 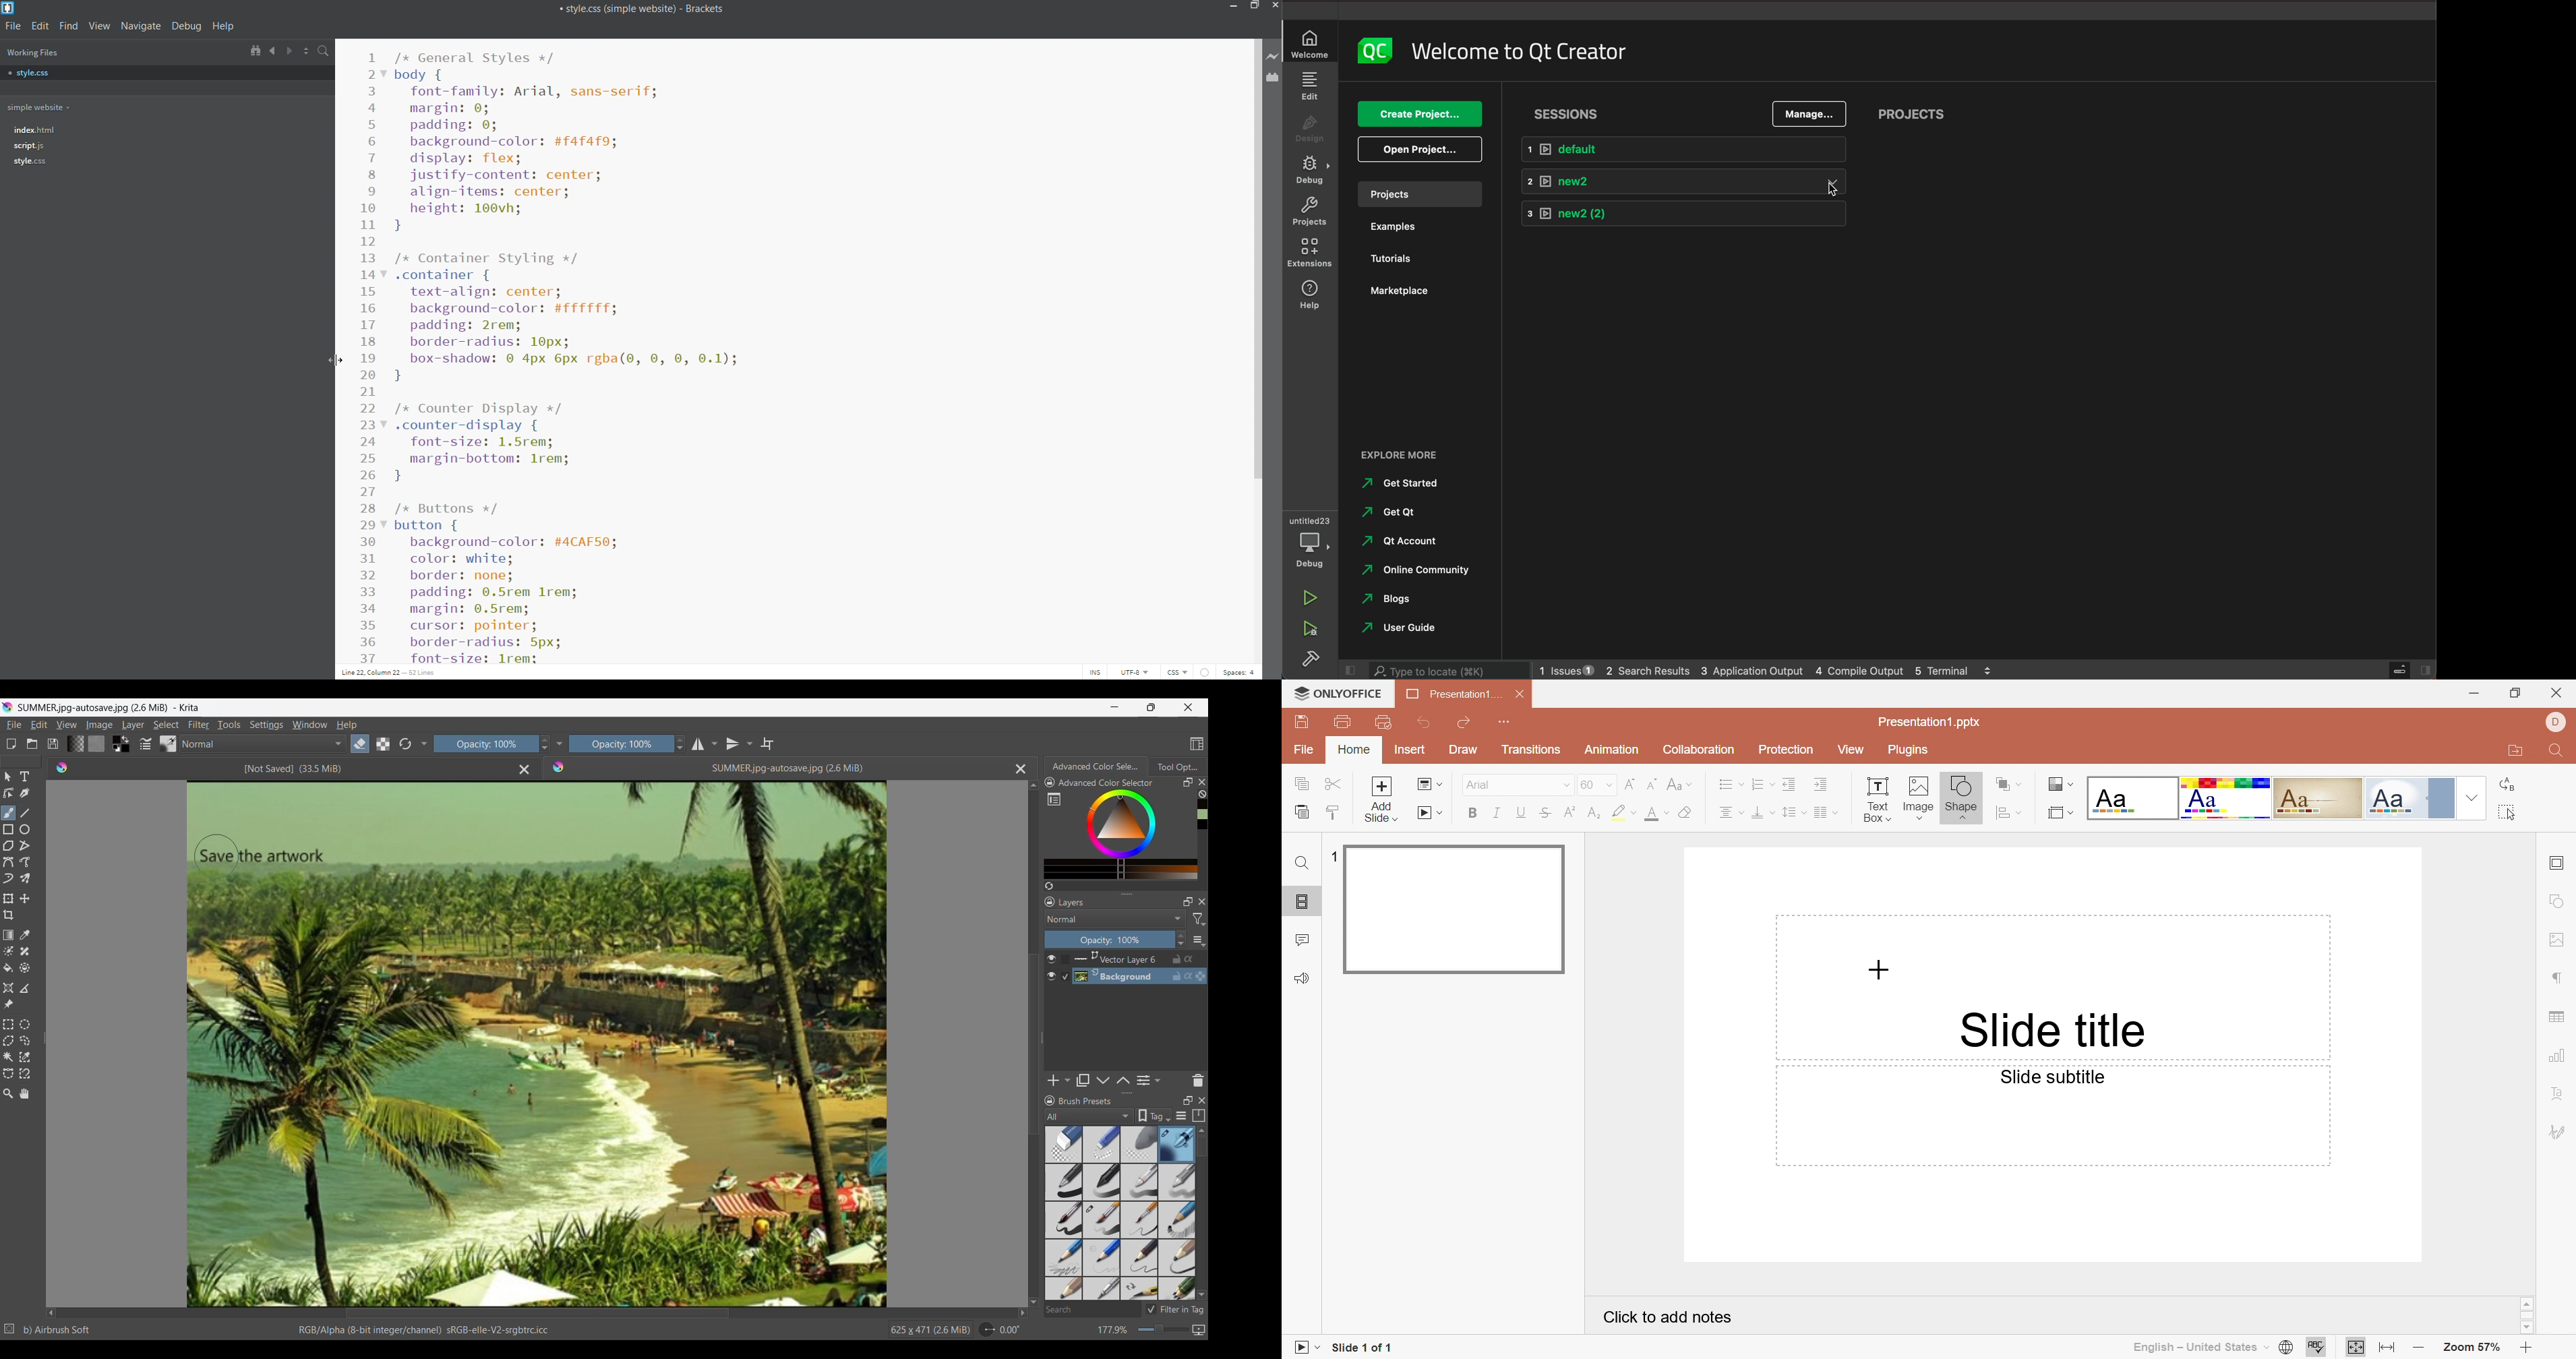 I want to click on navigate backwards, so click(x=272, y=51).